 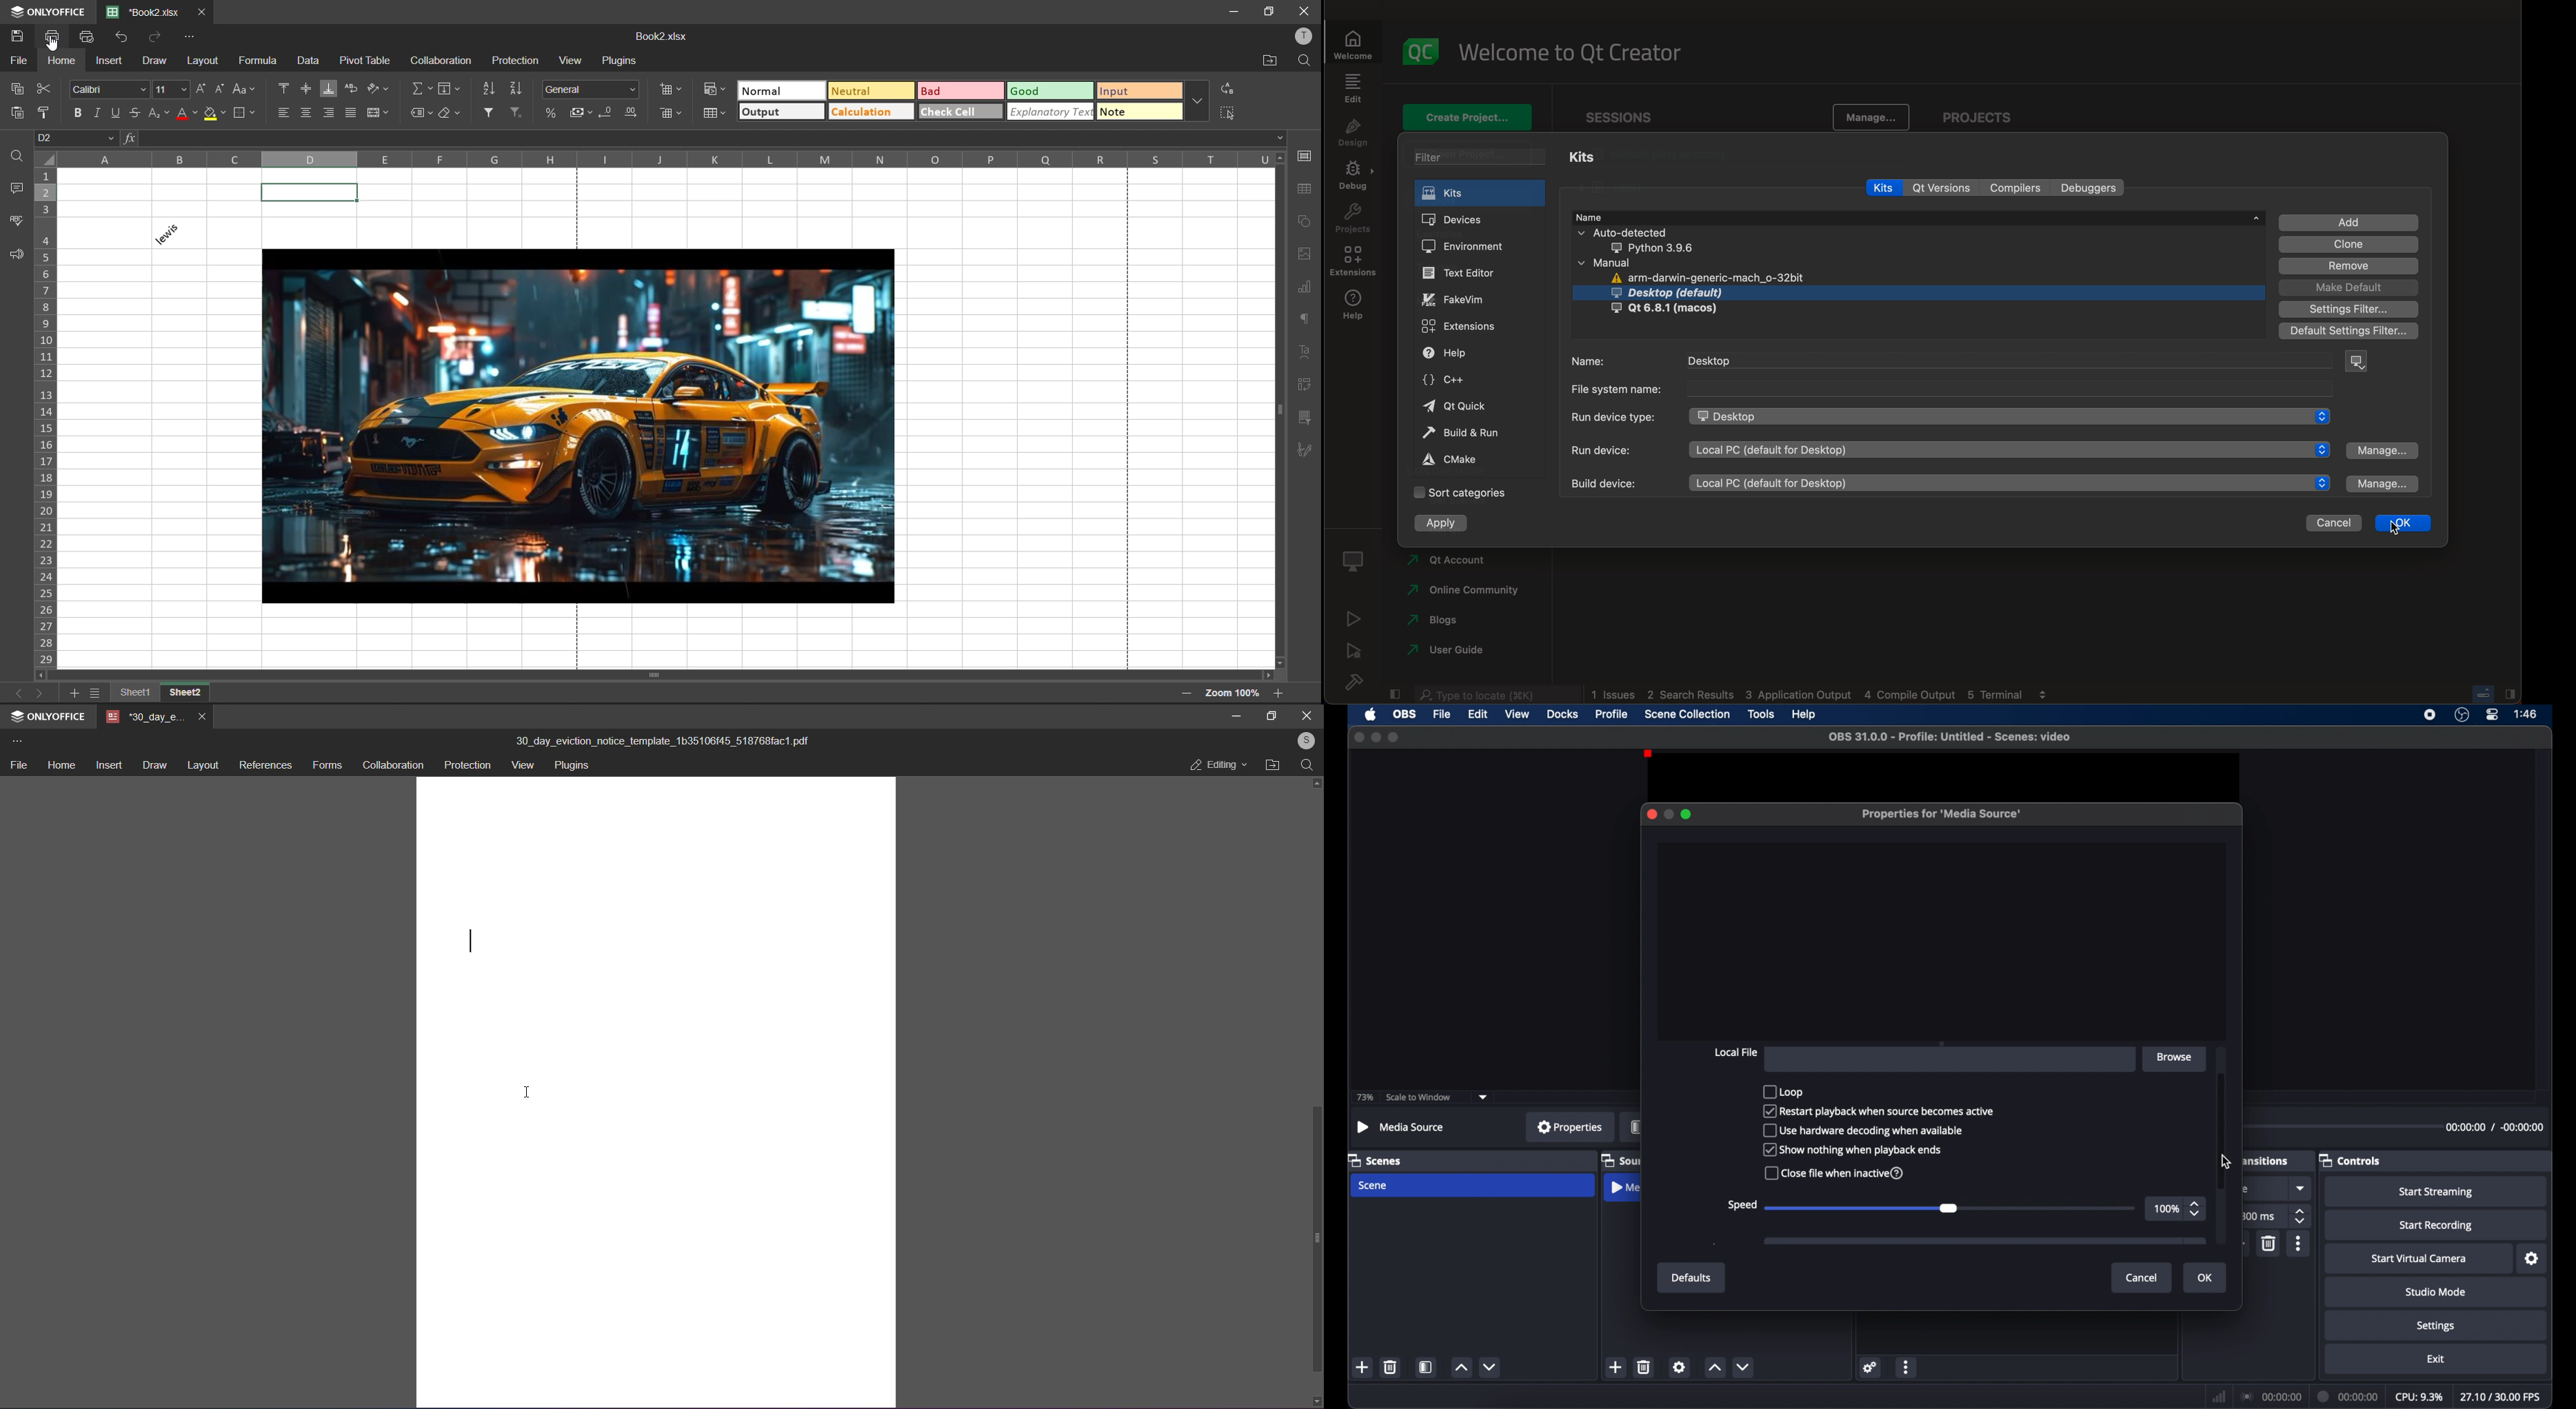 What do you see at coordinates (2502, 1397) in the screenshot?
I see `fps` at bounding box center [2502, 1397].